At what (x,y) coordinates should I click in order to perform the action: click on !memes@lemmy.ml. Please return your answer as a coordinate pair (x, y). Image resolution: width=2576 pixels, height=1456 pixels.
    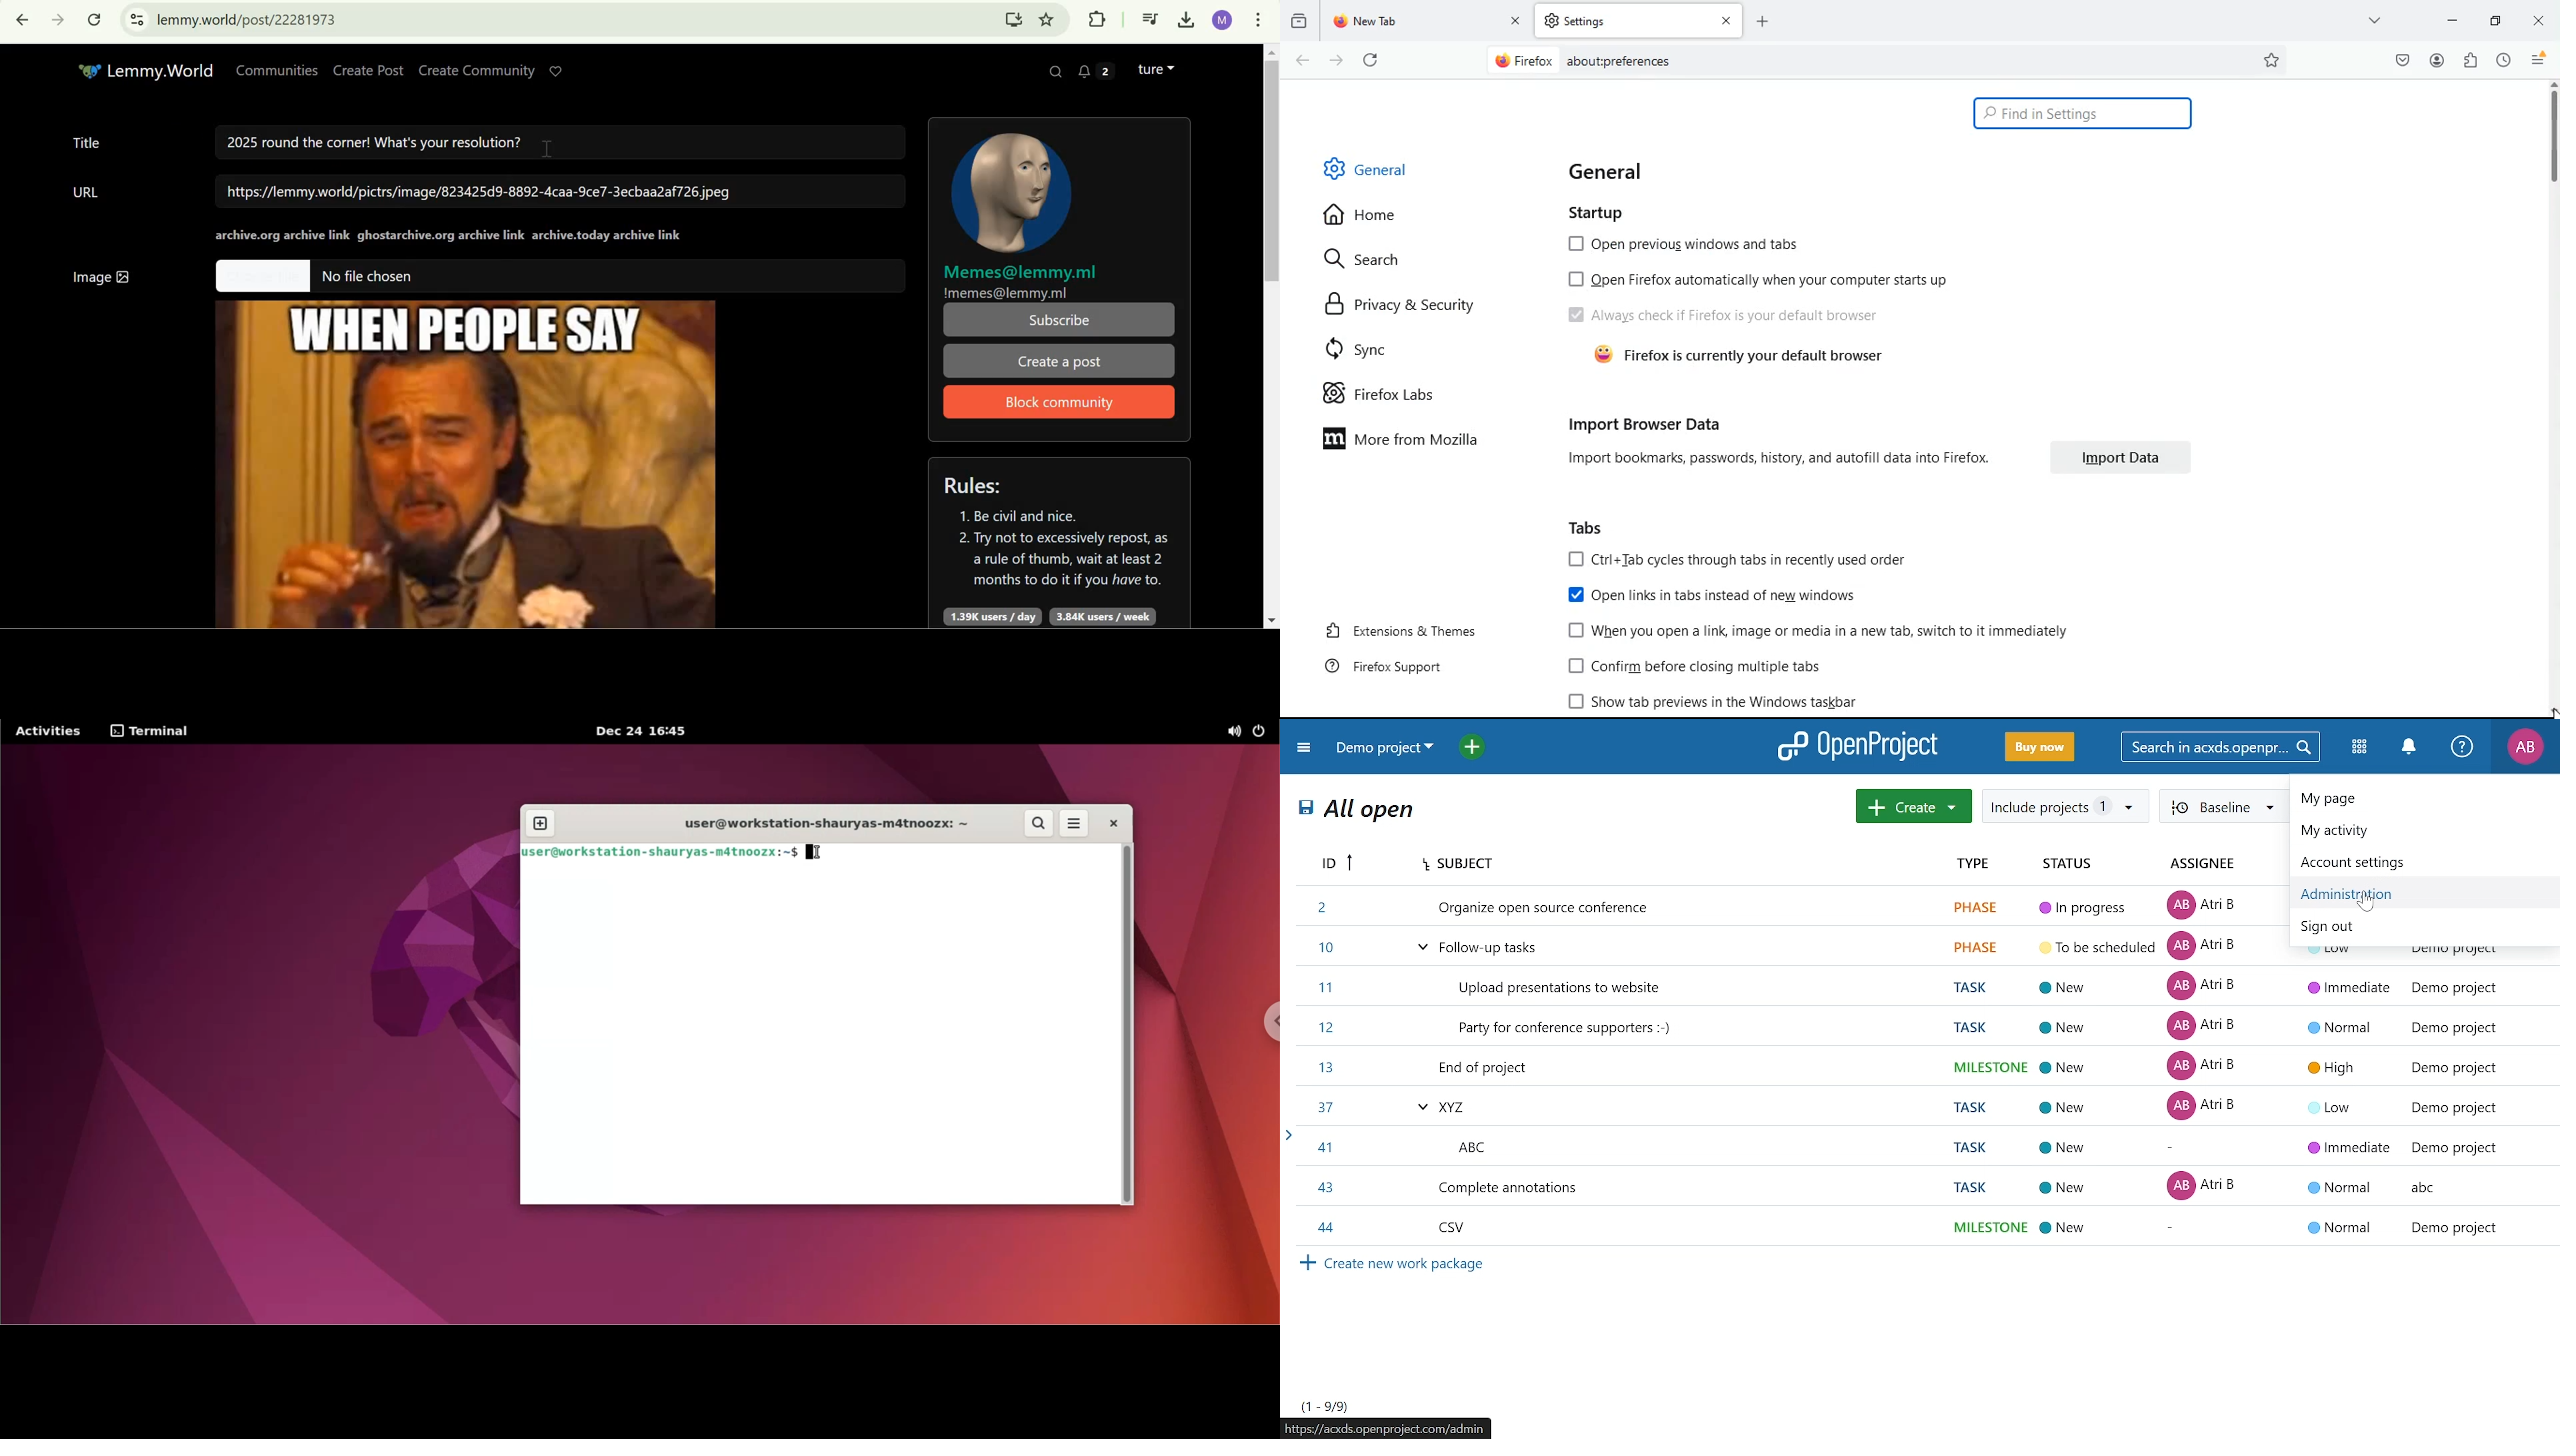
    Looking at the image, I should click on (1006, 293).